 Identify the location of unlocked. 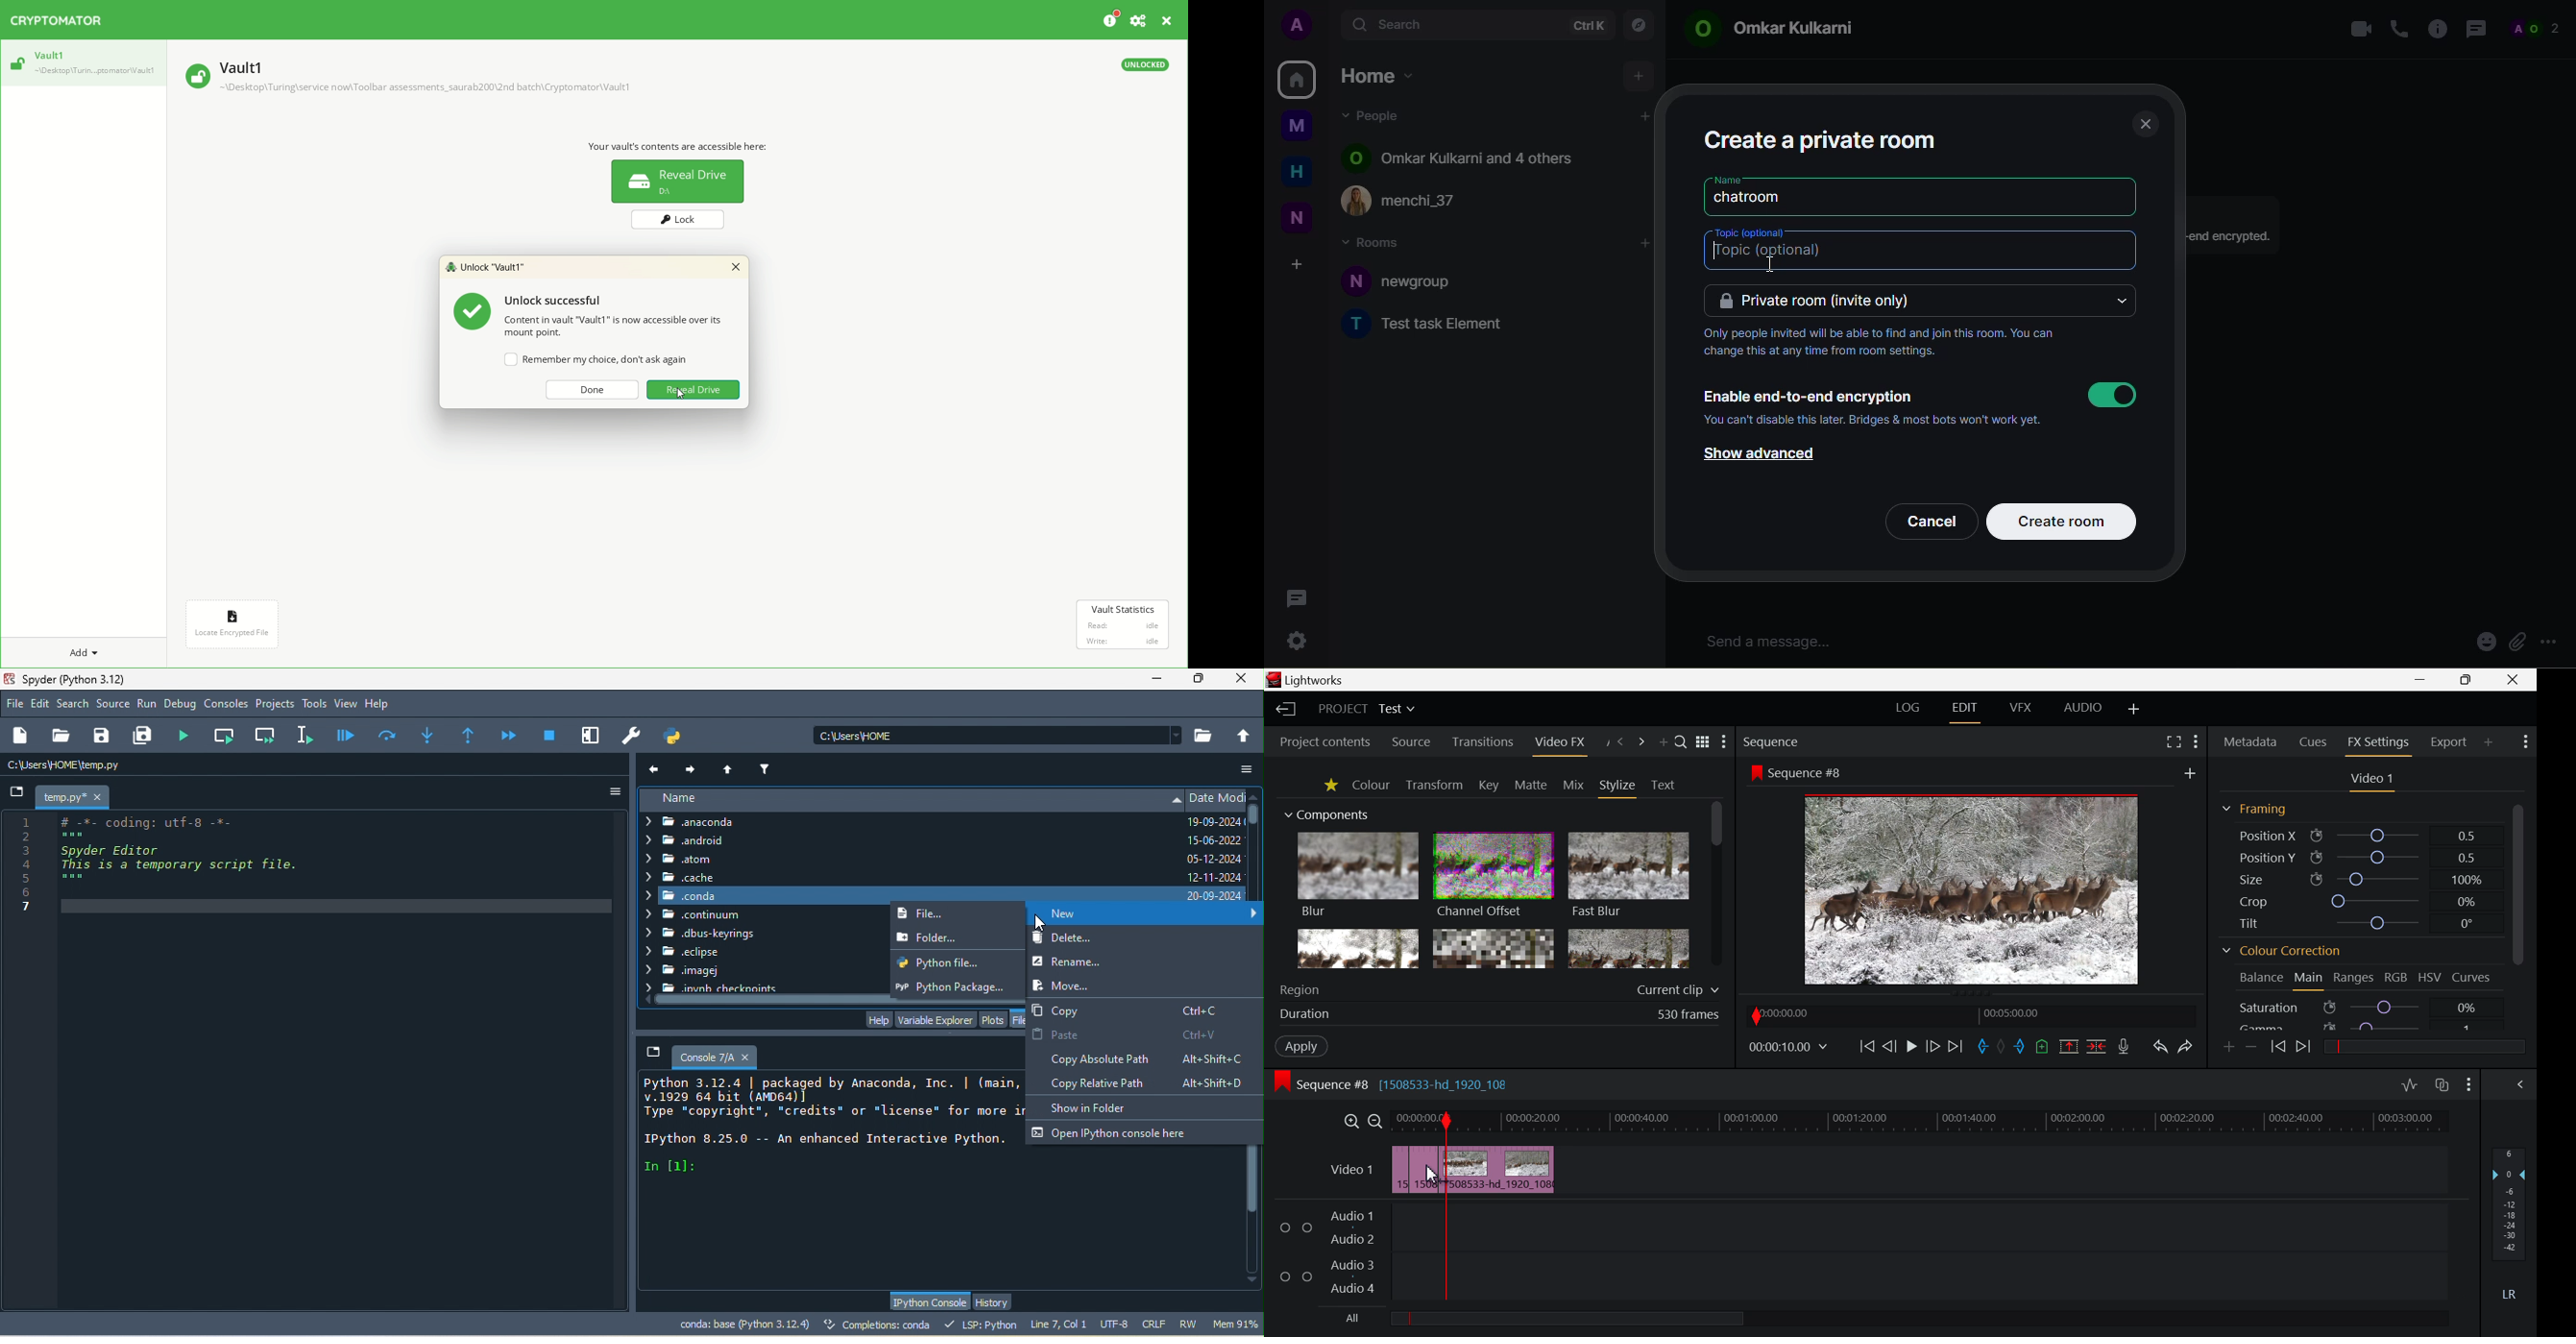
(195, 76).